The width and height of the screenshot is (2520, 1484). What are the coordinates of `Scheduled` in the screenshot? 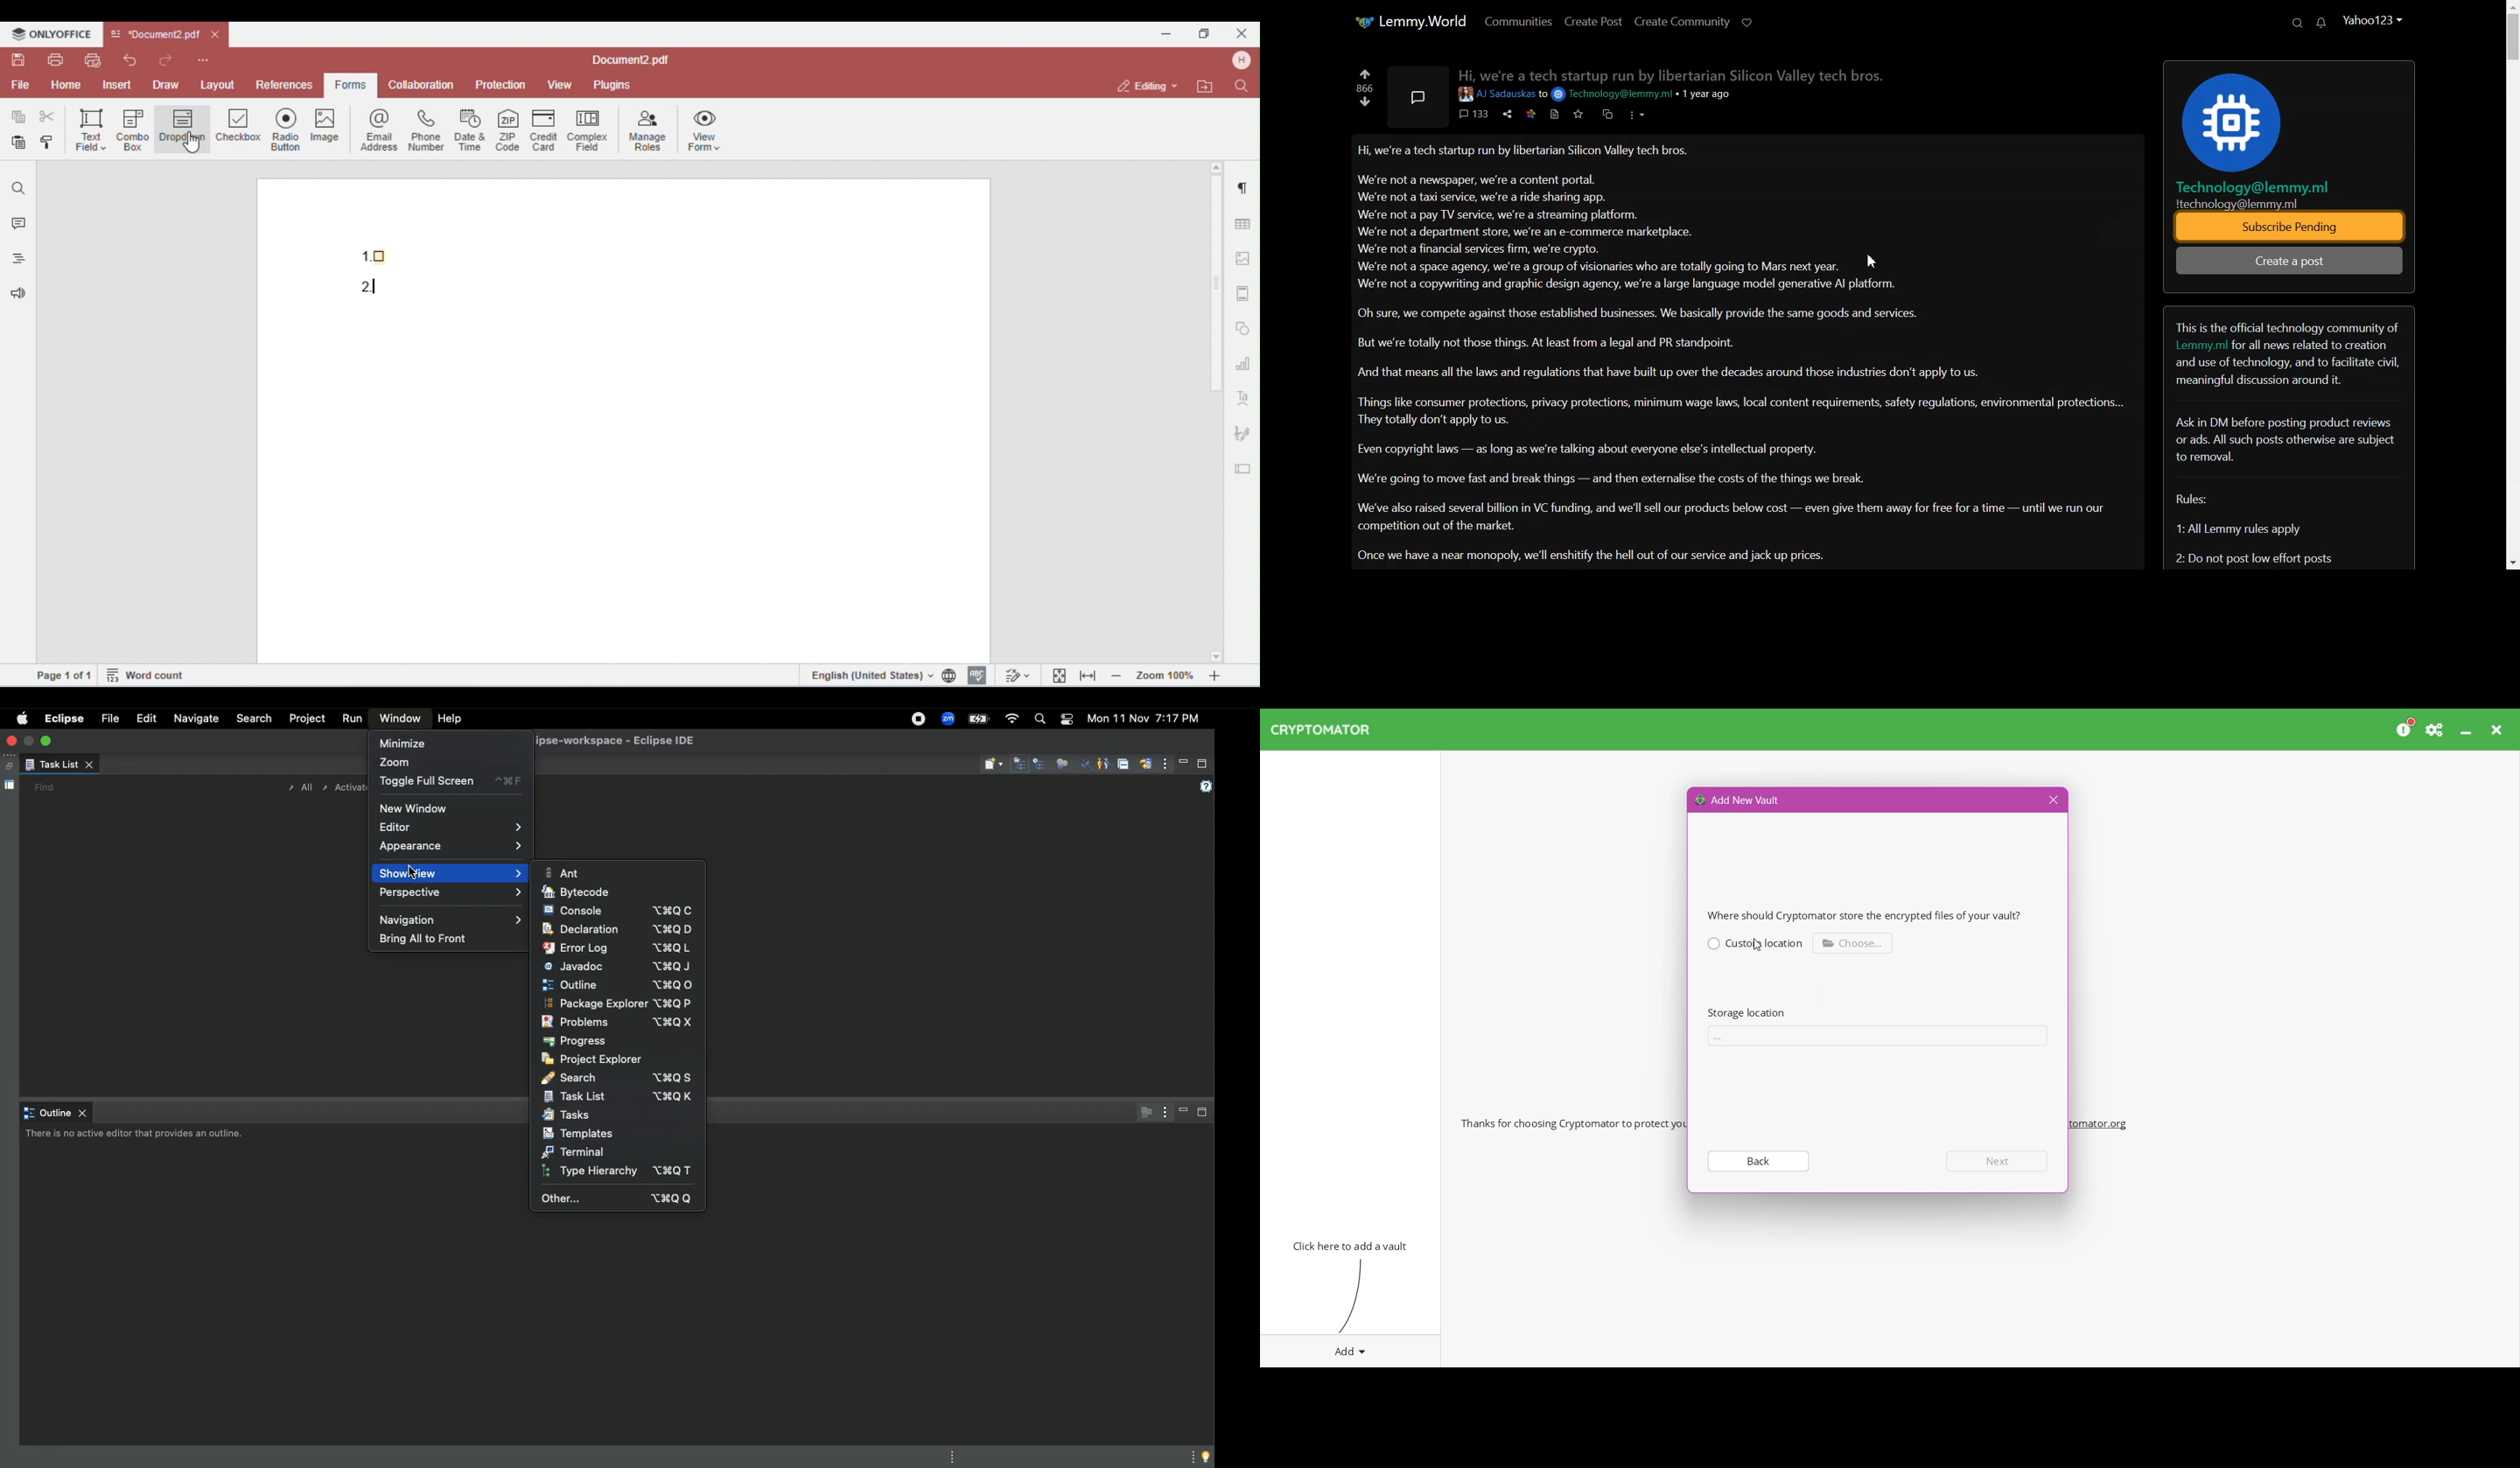 It's located at (1041, 765).